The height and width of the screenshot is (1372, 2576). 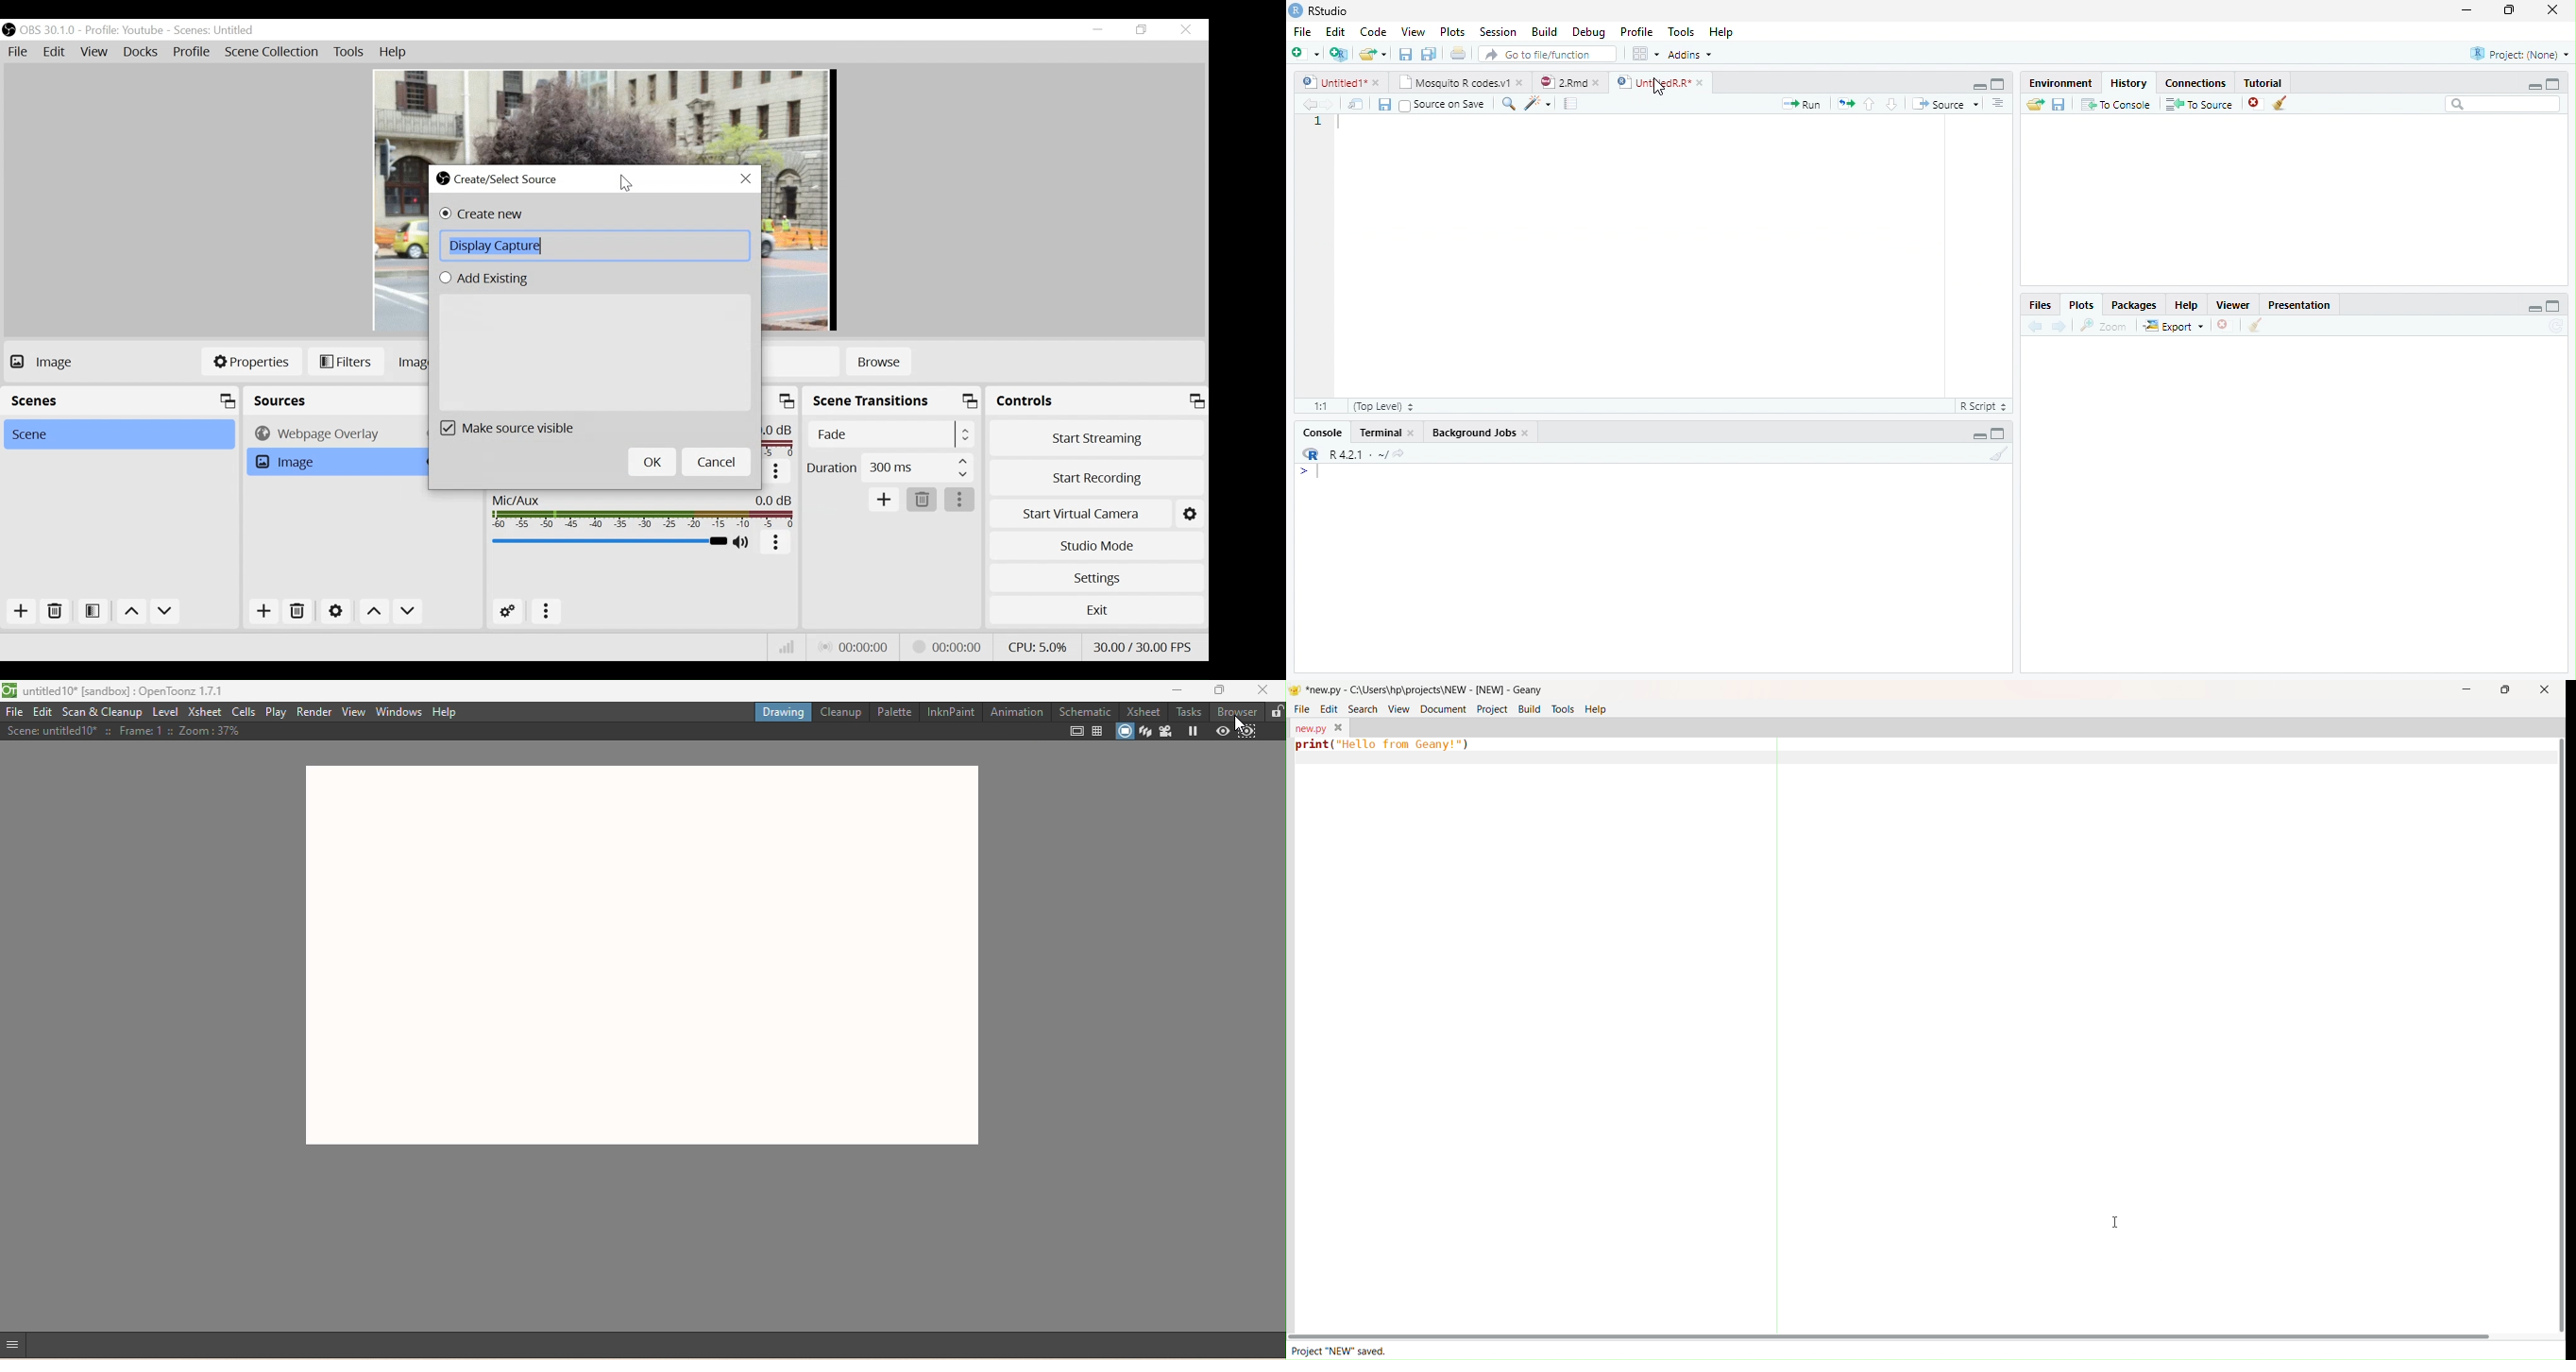 I want to click on OBS Studio Desktop Icon, so click(x=8, y=30).